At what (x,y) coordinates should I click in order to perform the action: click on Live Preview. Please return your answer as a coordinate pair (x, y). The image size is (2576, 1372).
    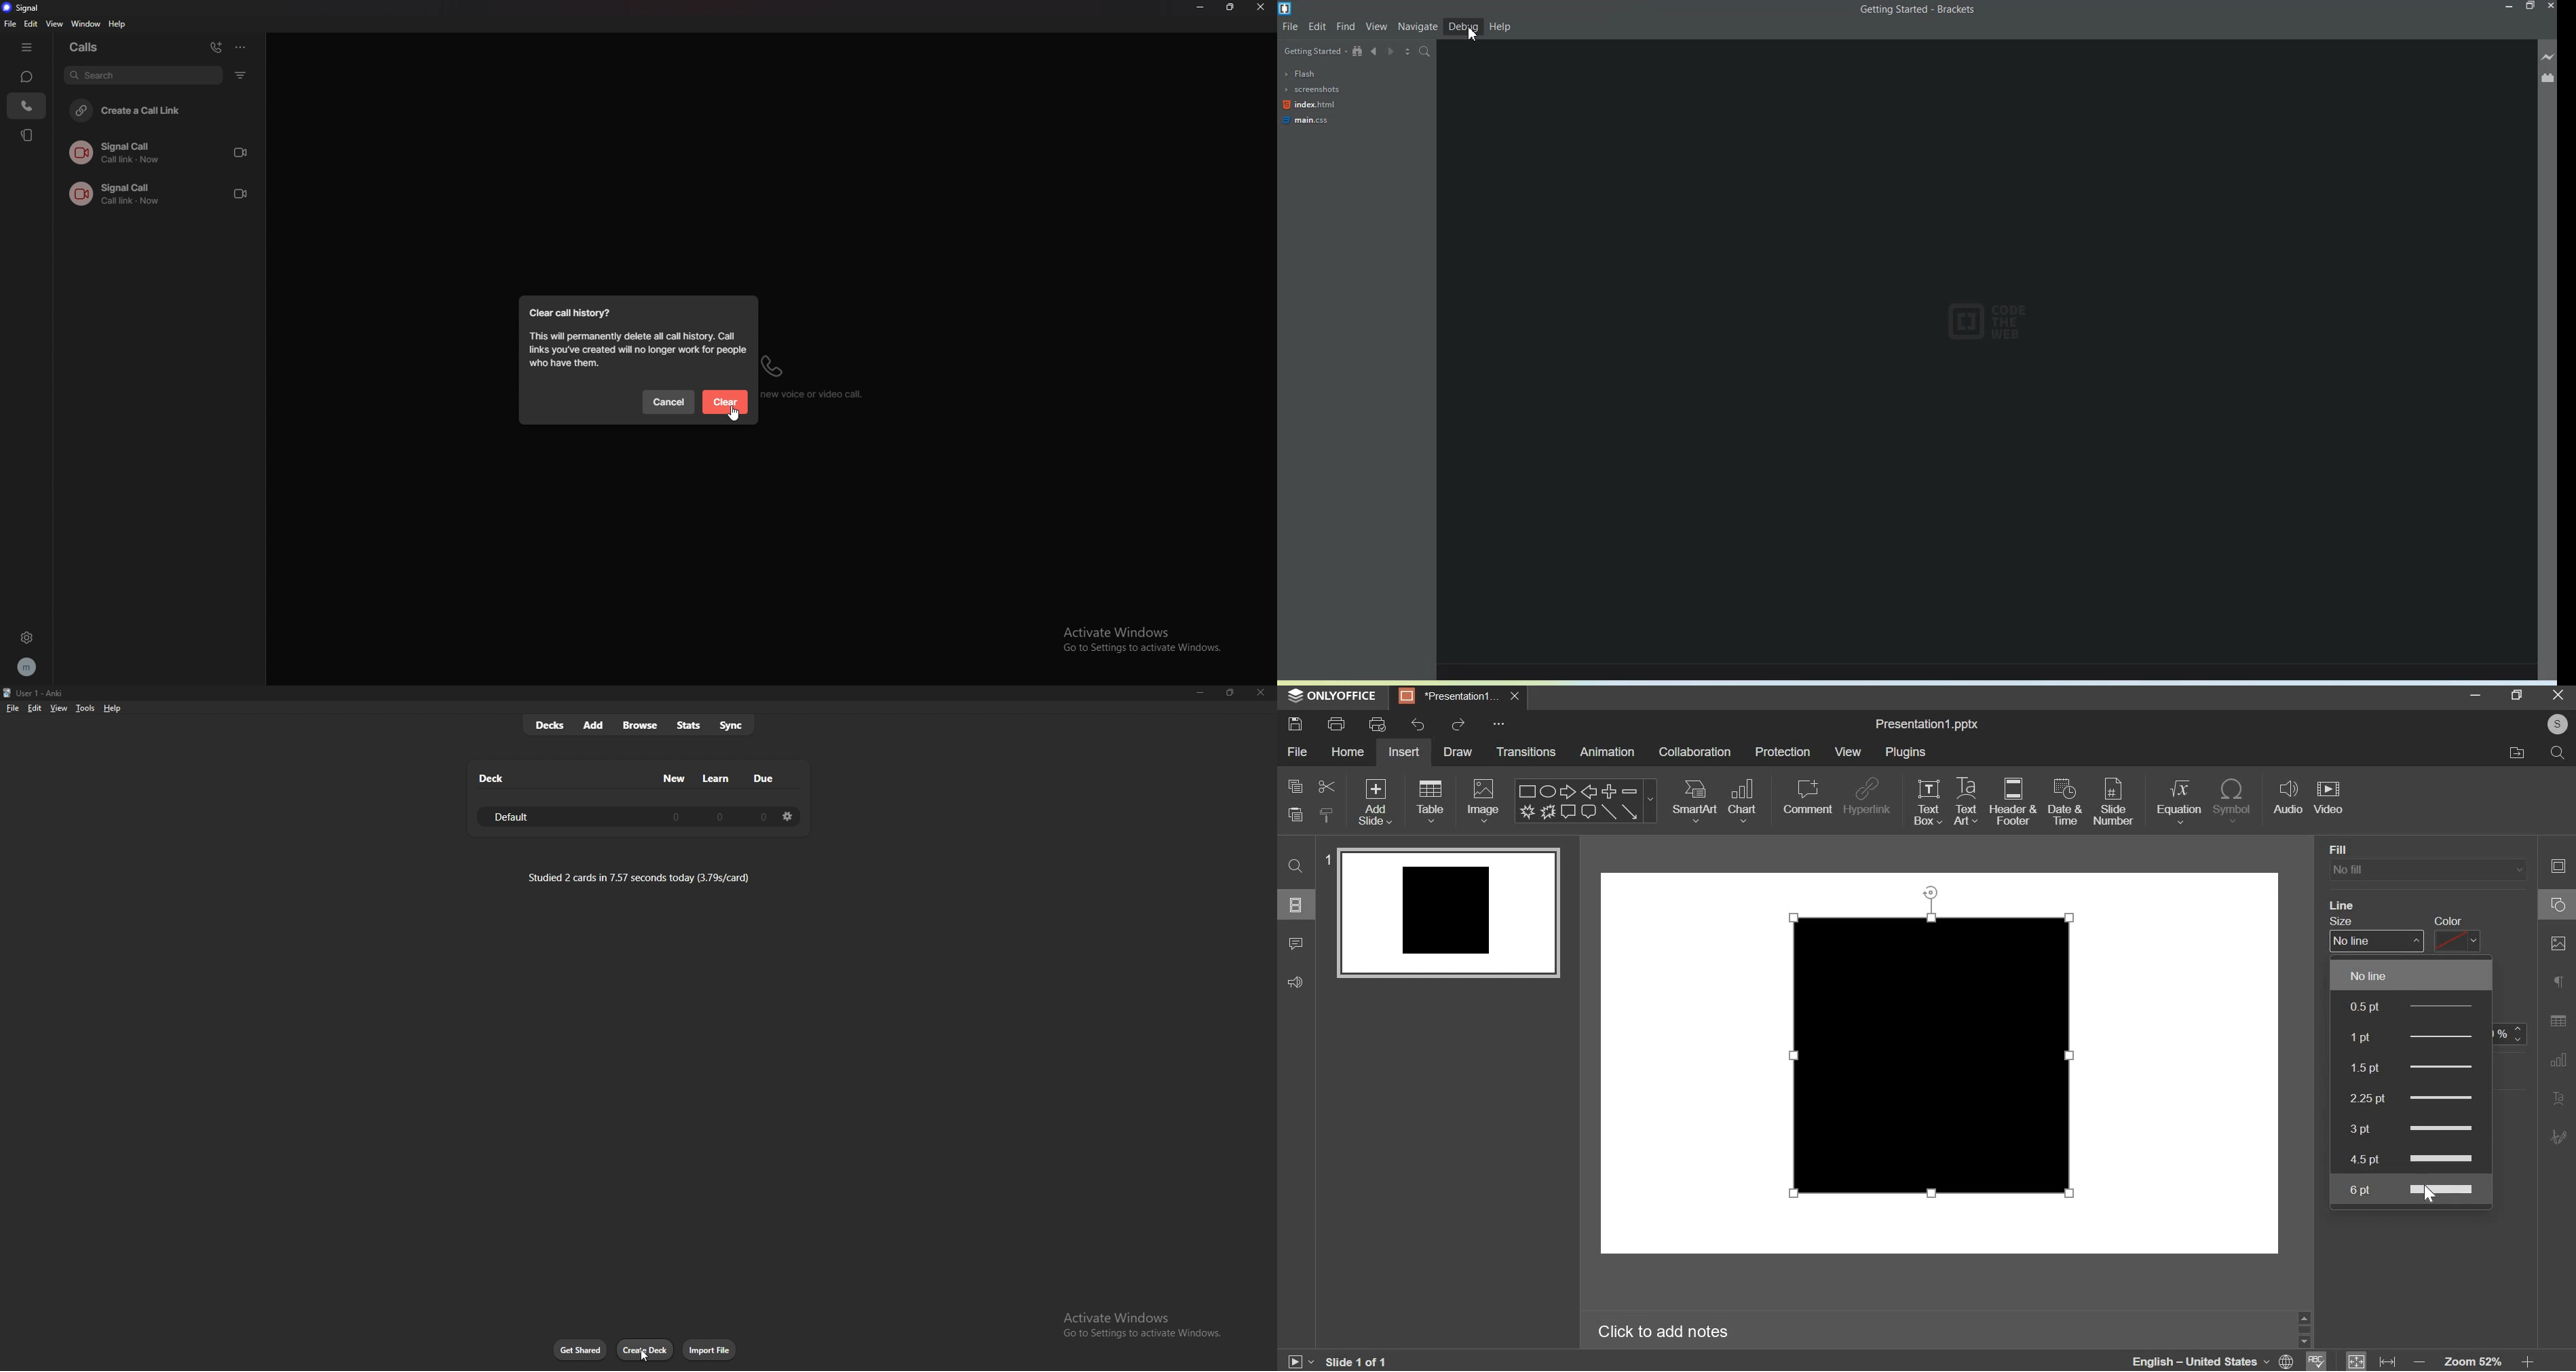
    Looking at the image, I should click on (2548, 57).